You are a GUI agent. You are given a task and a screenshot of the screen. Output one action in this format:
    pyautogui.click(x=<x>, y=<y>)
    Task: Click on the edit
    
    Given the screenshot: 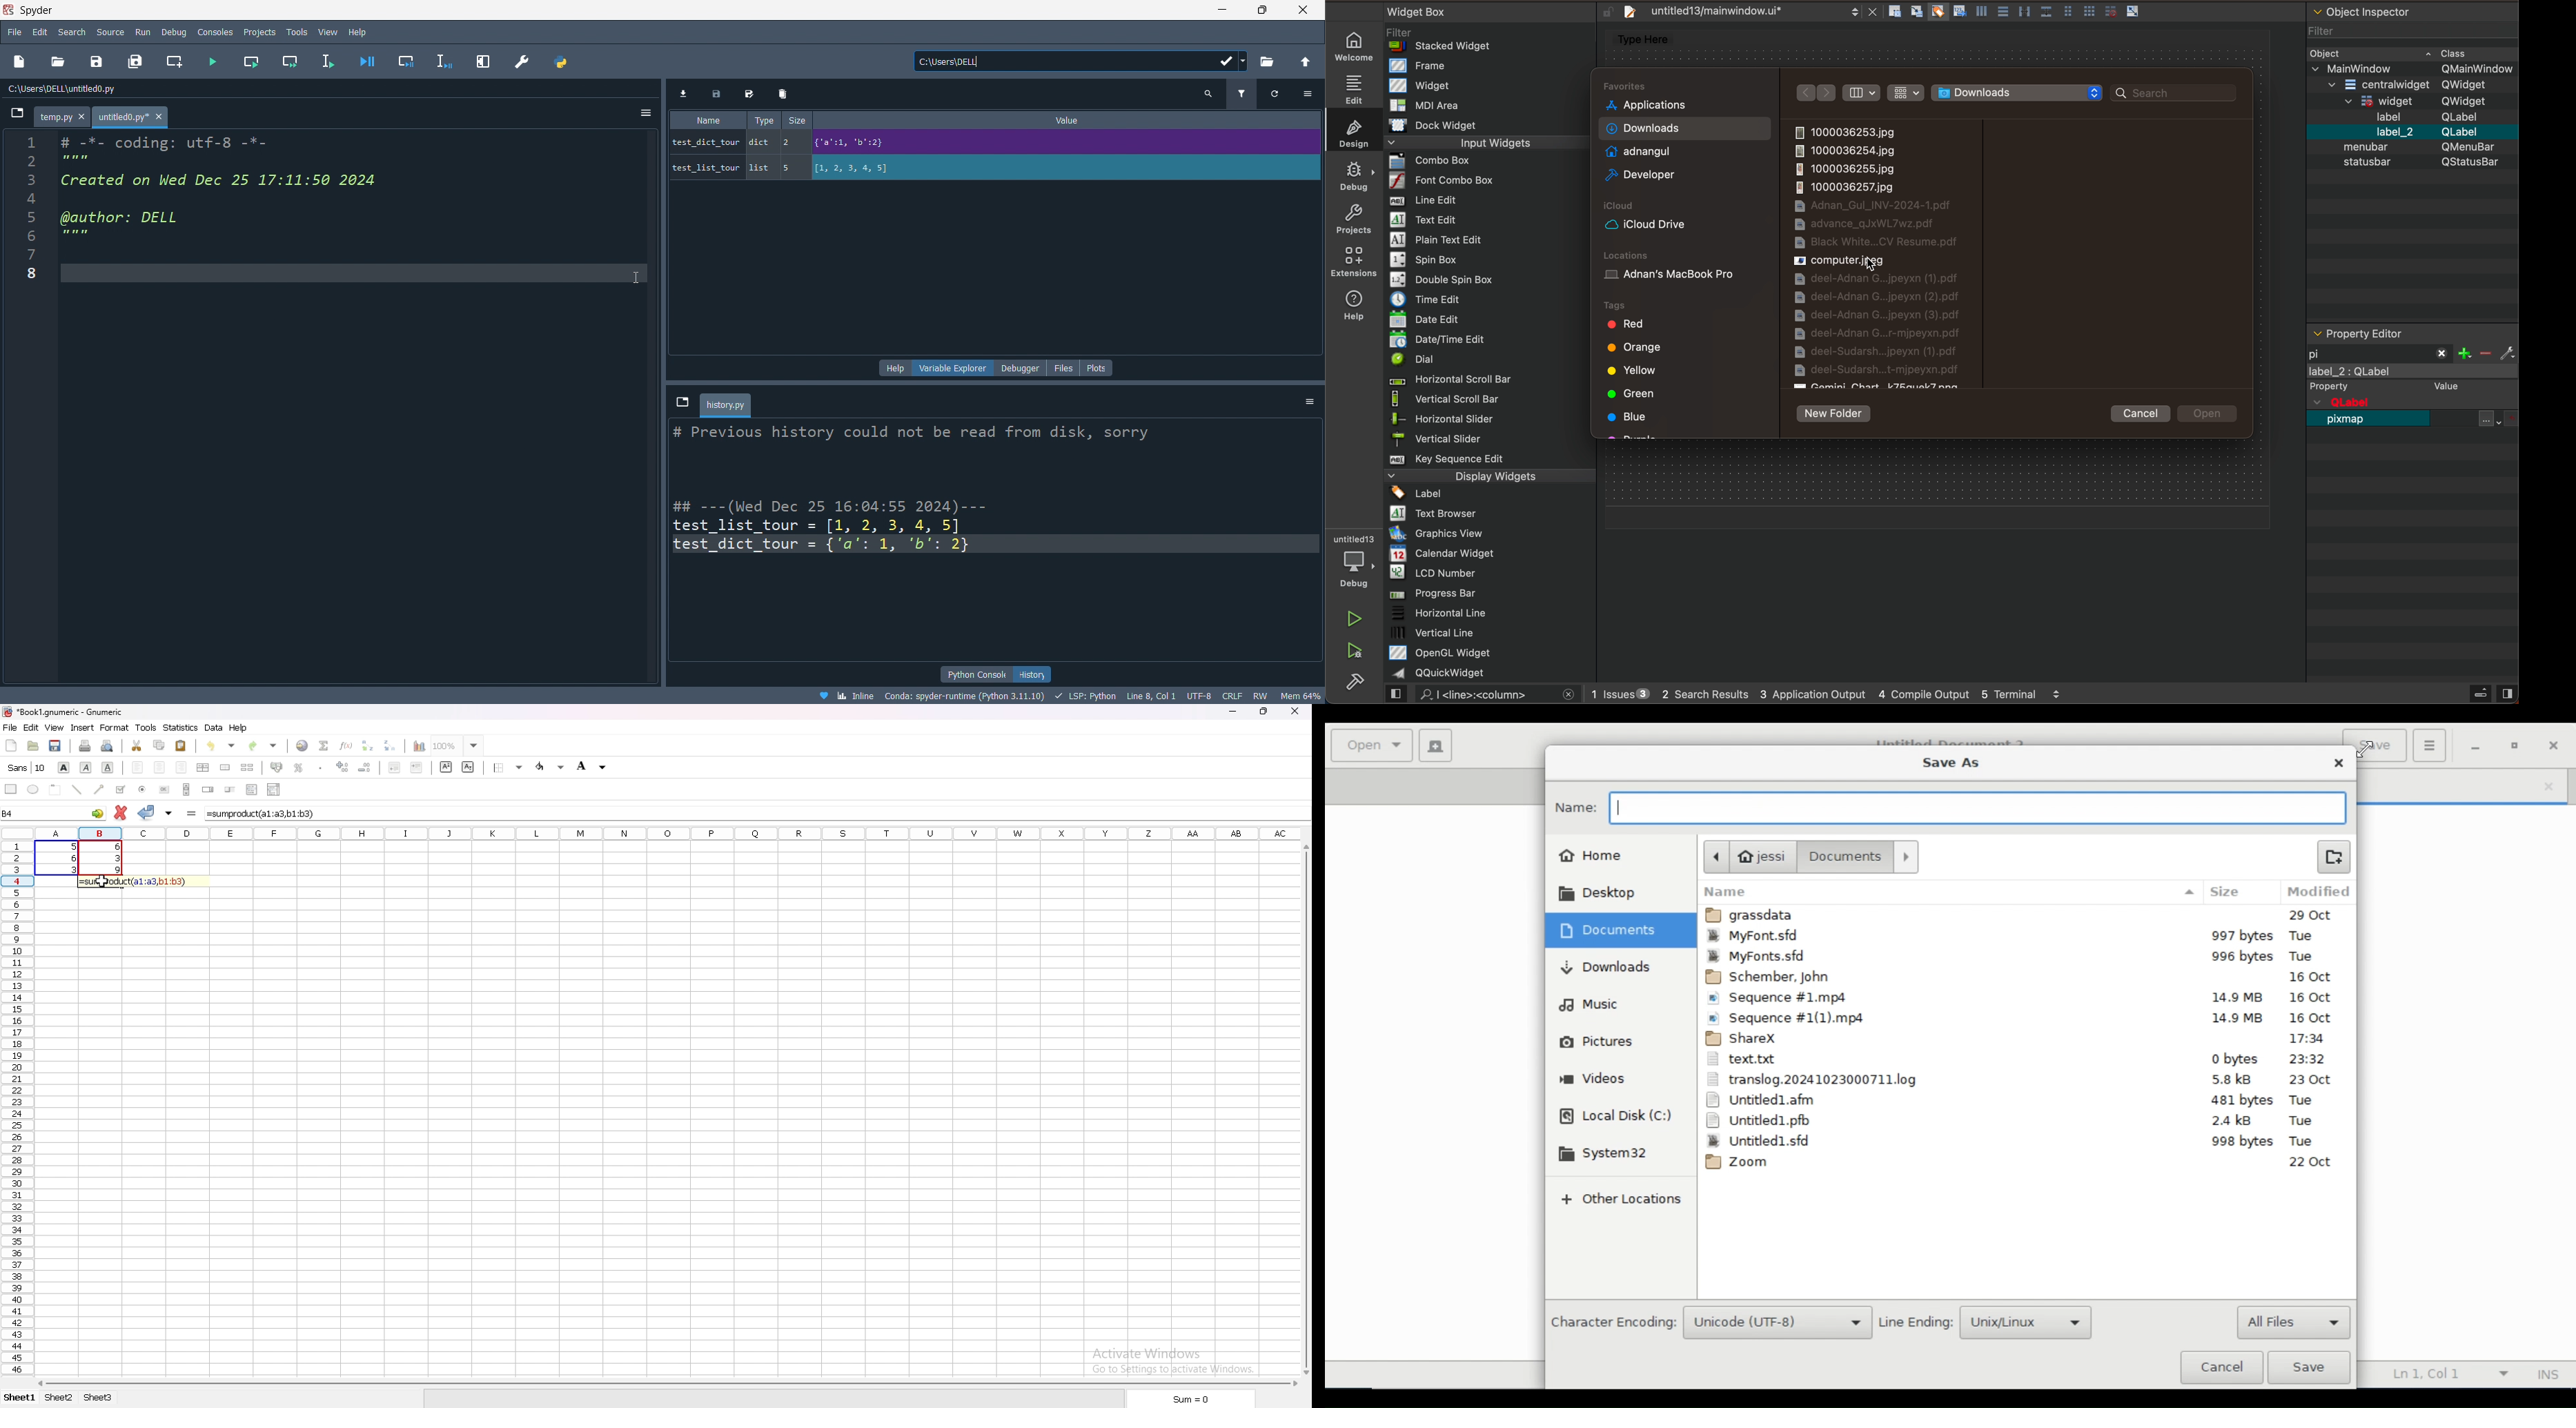 What is the action you would take?
    pyautogui.click(x=1351, y=87)
    